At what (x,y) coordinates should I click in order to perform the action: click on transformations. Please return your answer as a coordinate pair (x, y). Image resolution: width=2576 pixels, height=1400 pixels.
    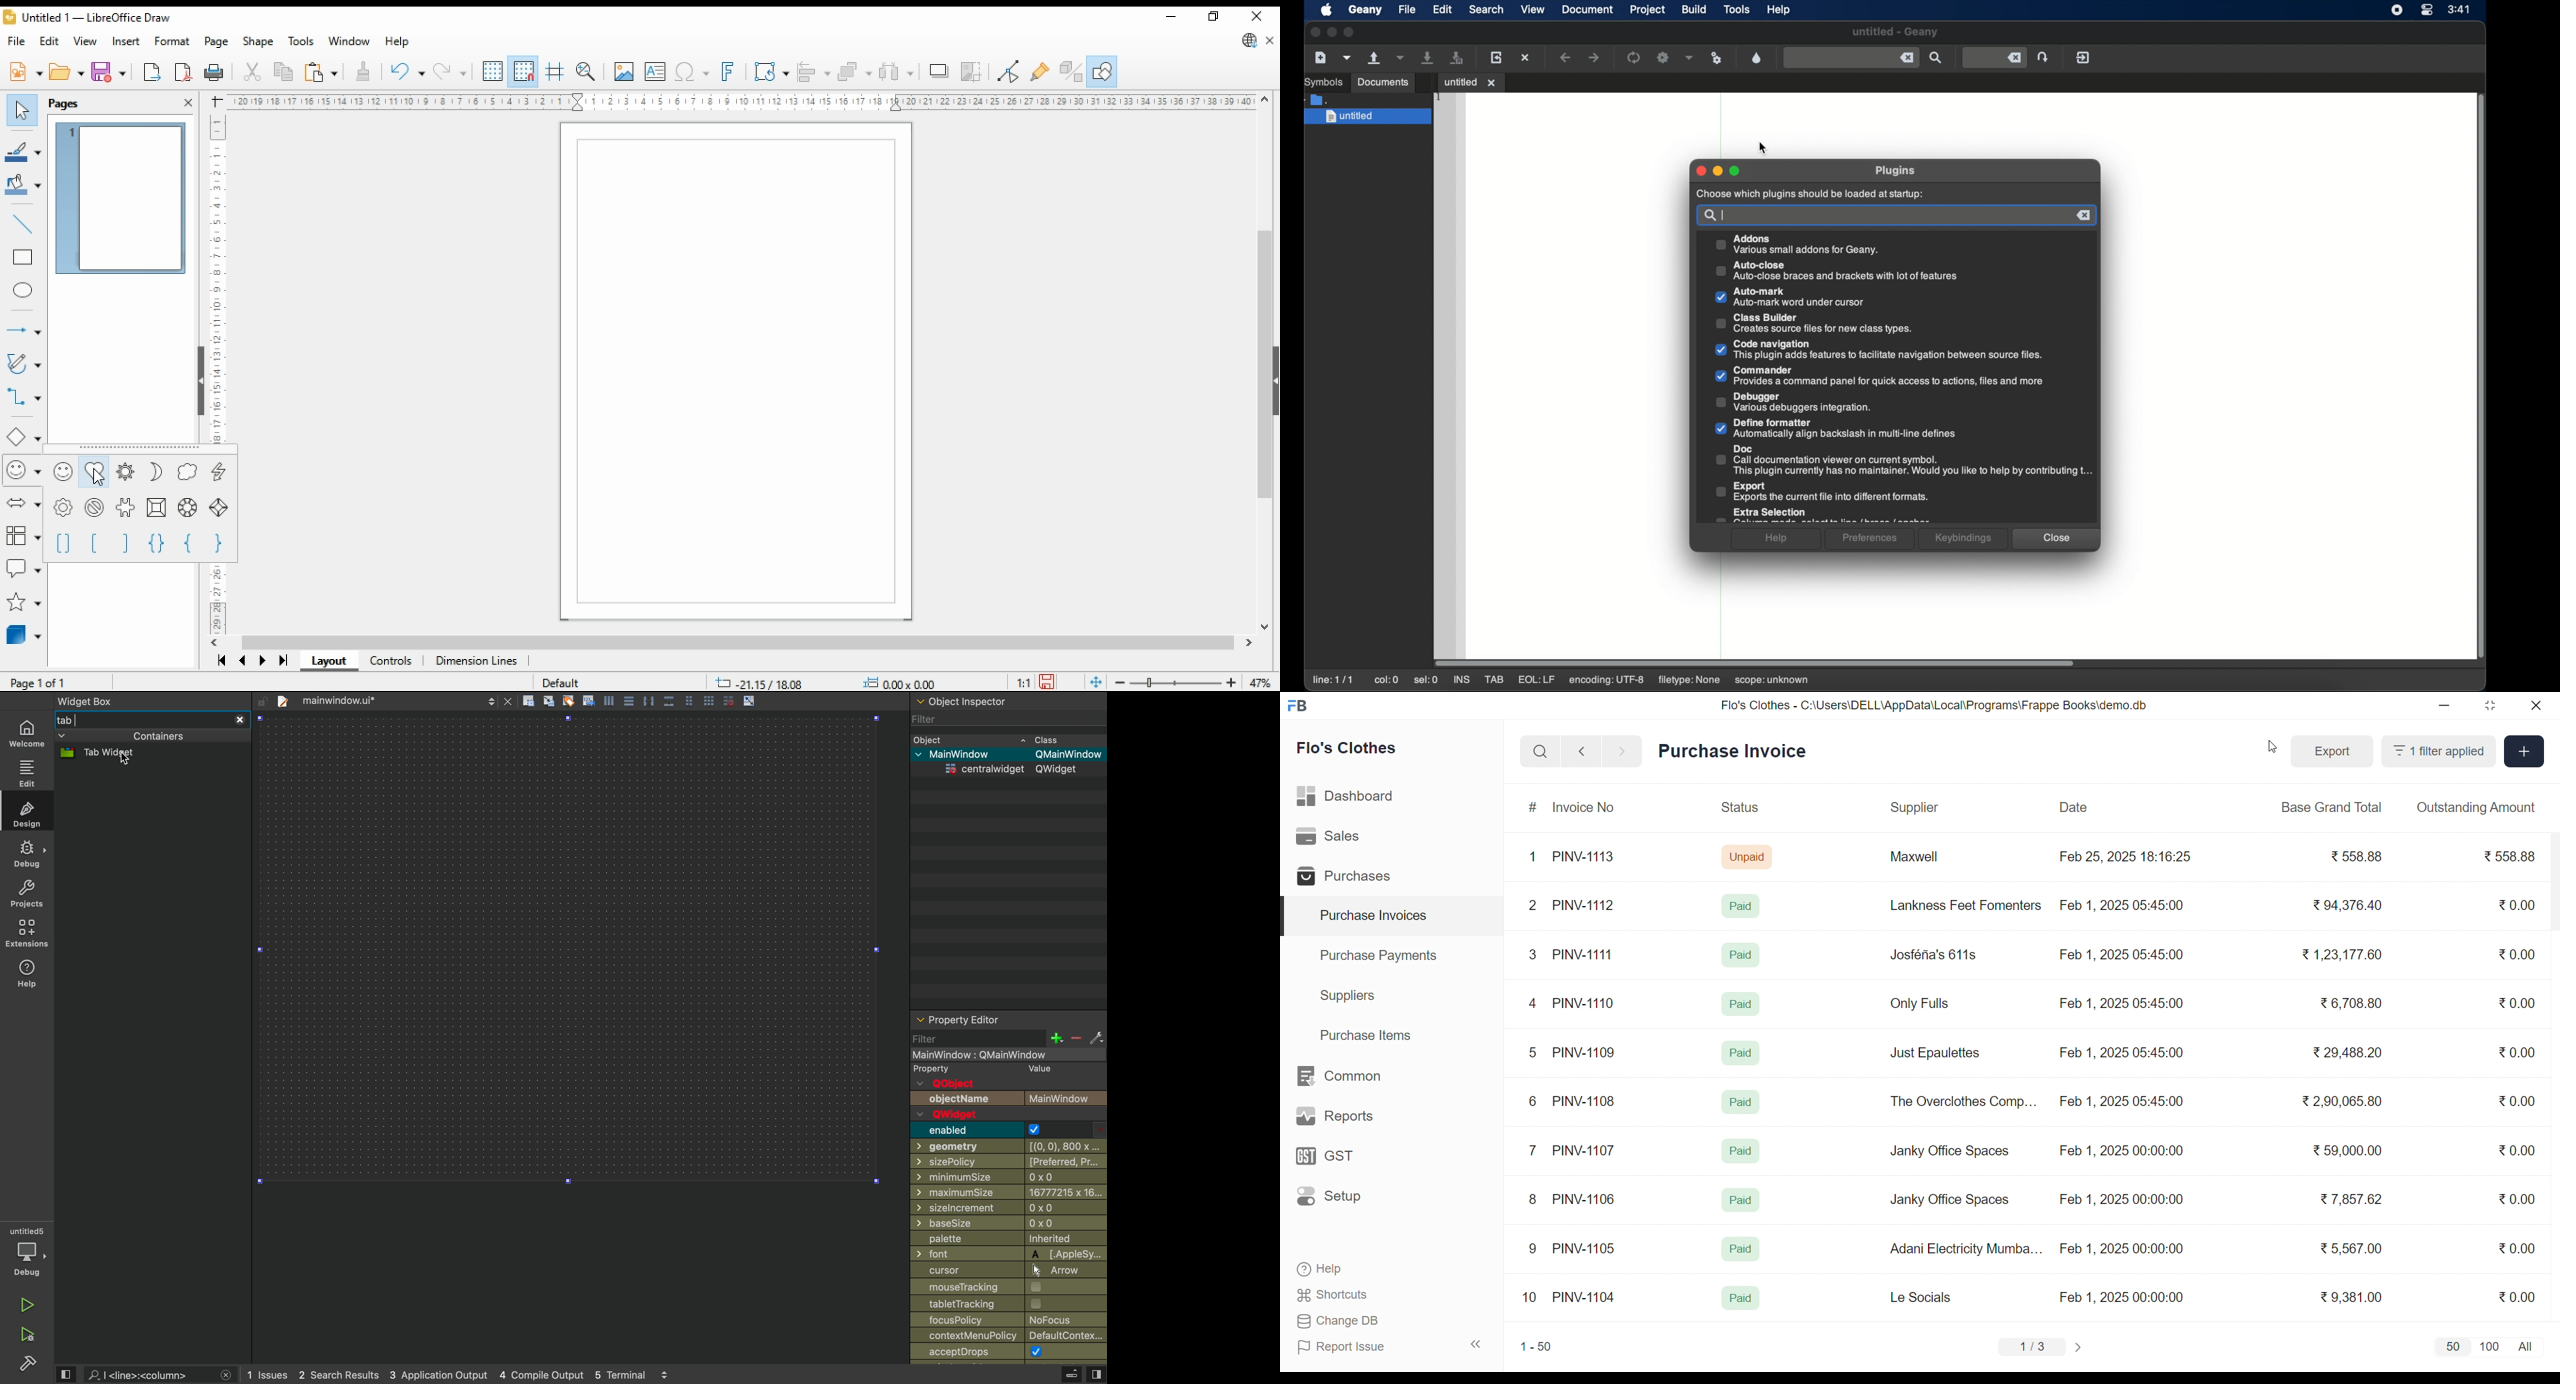
    Looking at the image, I should click on (771, 71).